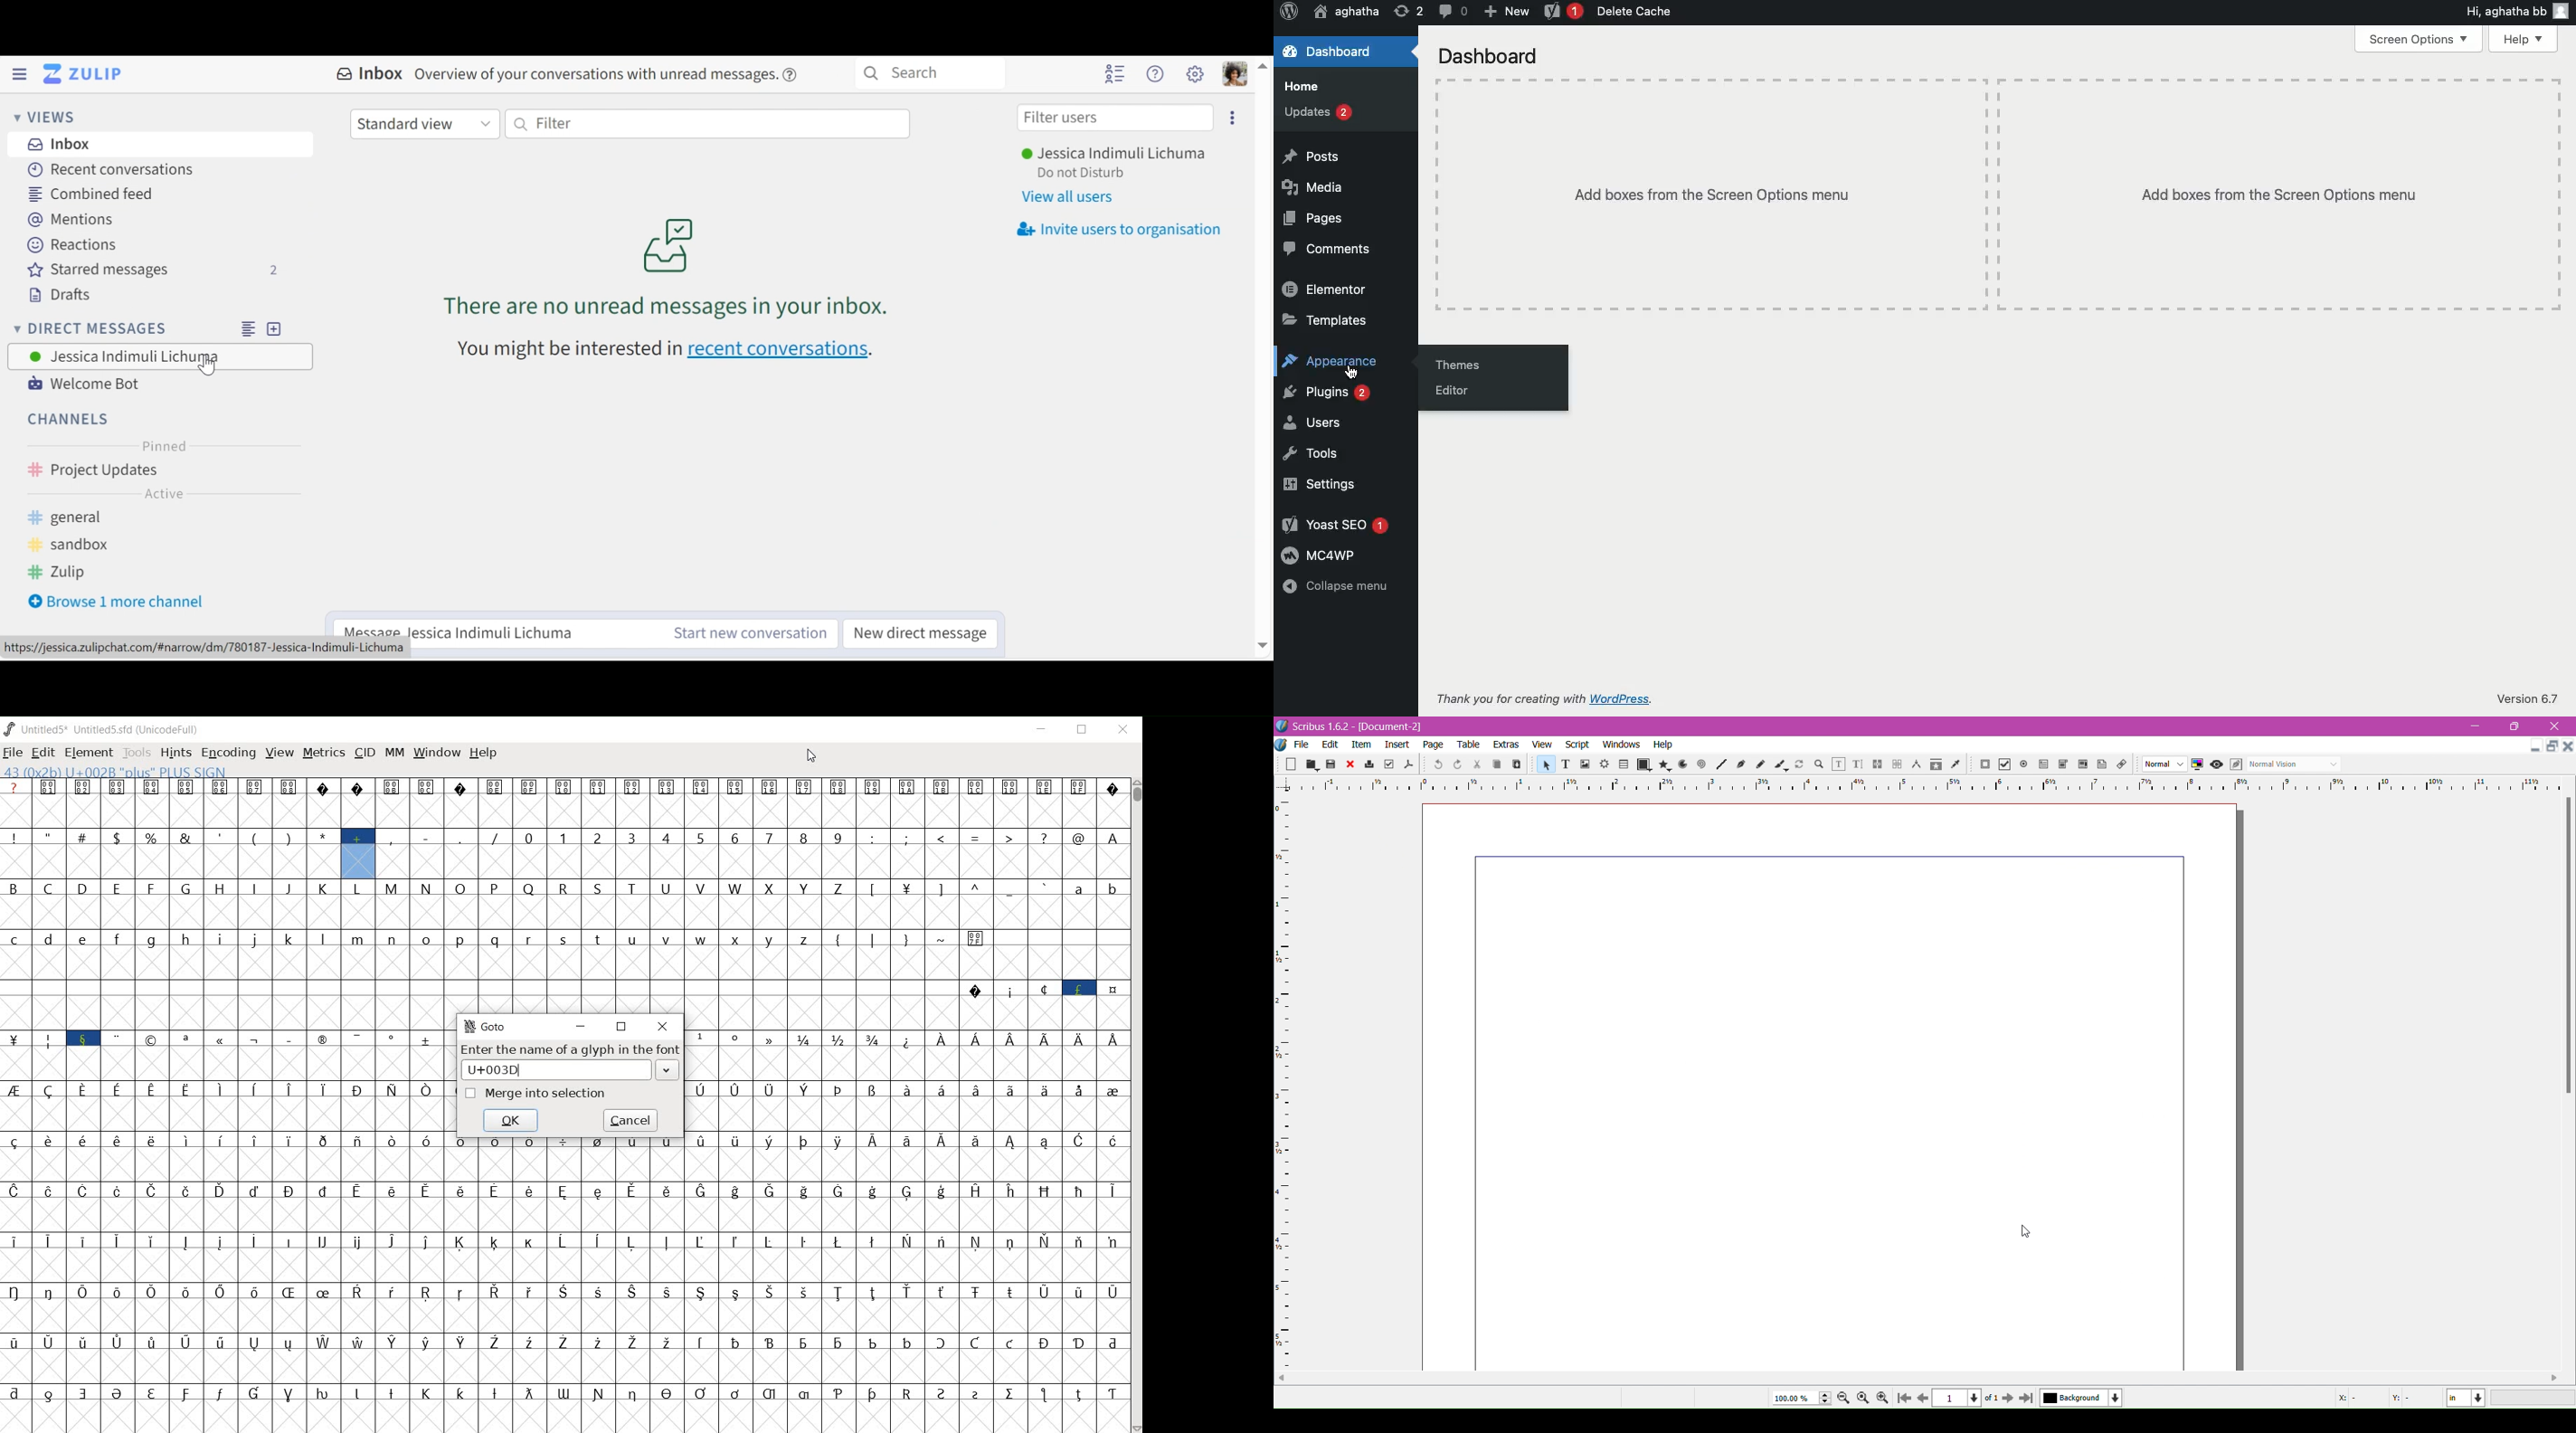  I want to click on icon, so click(1896, 763).